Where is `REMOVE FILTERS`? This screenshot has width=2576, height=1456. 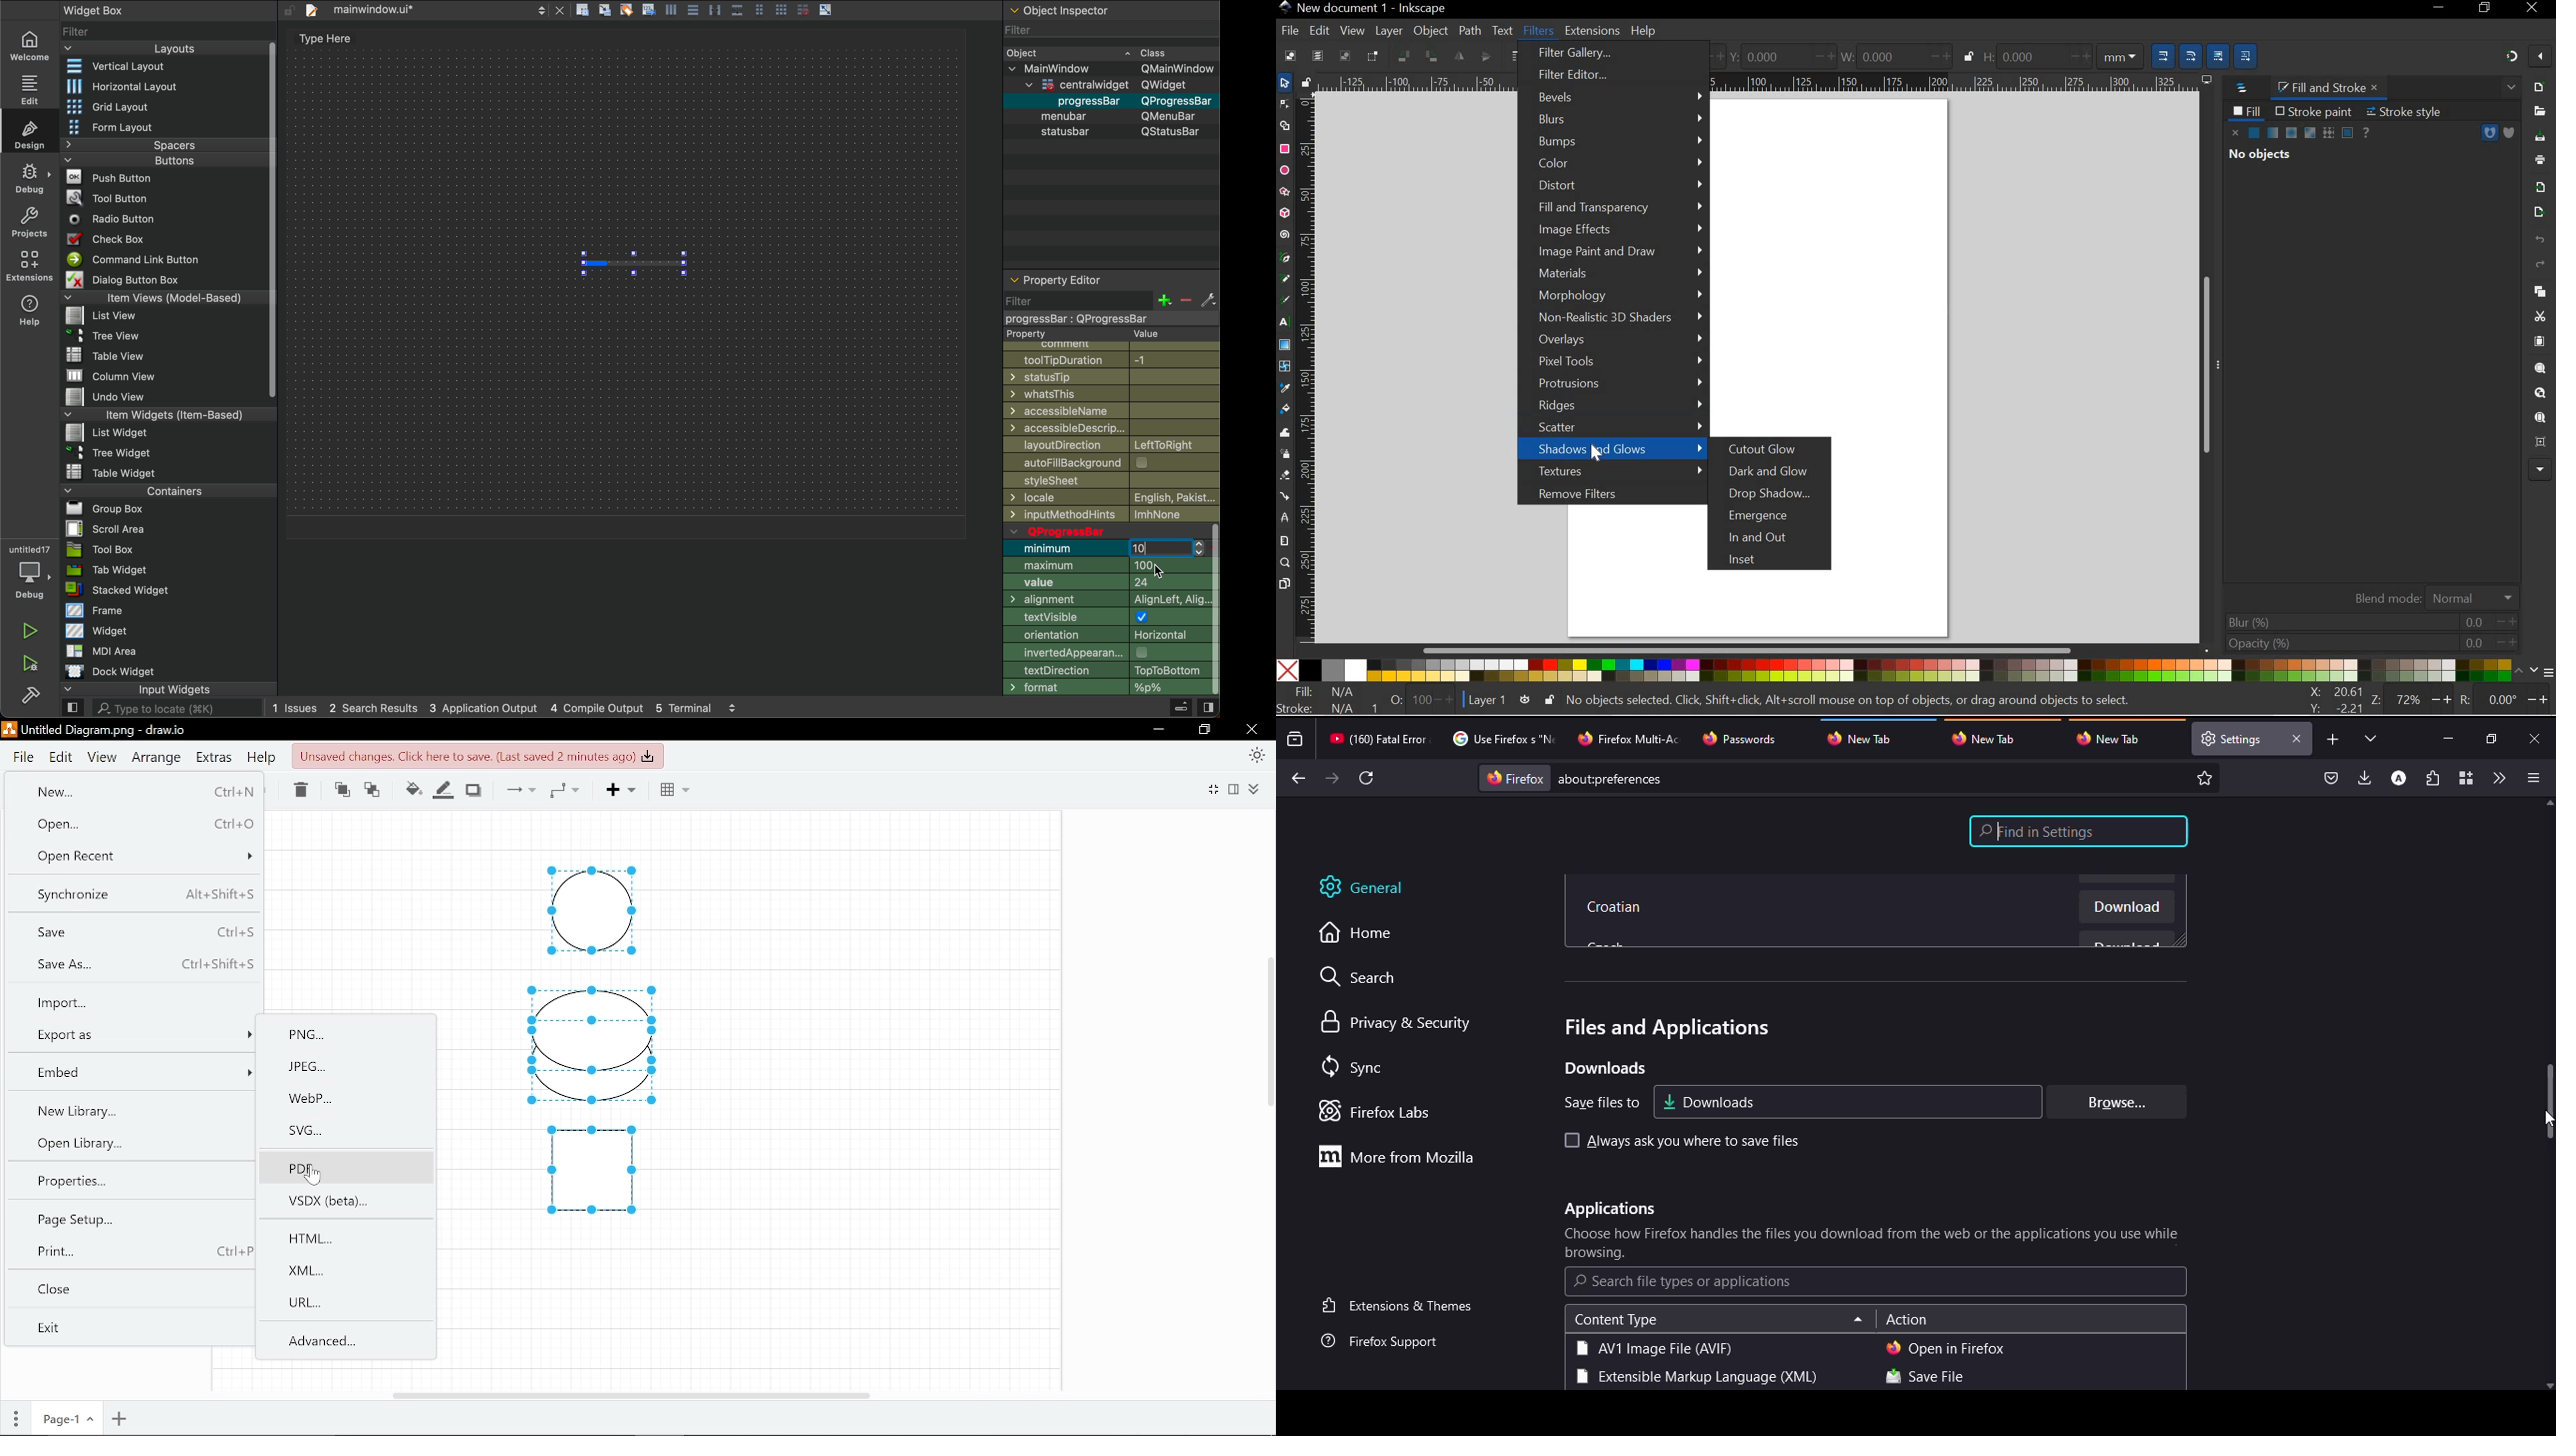 REMOVE FILTERS is located at coordinates (1609, 492).